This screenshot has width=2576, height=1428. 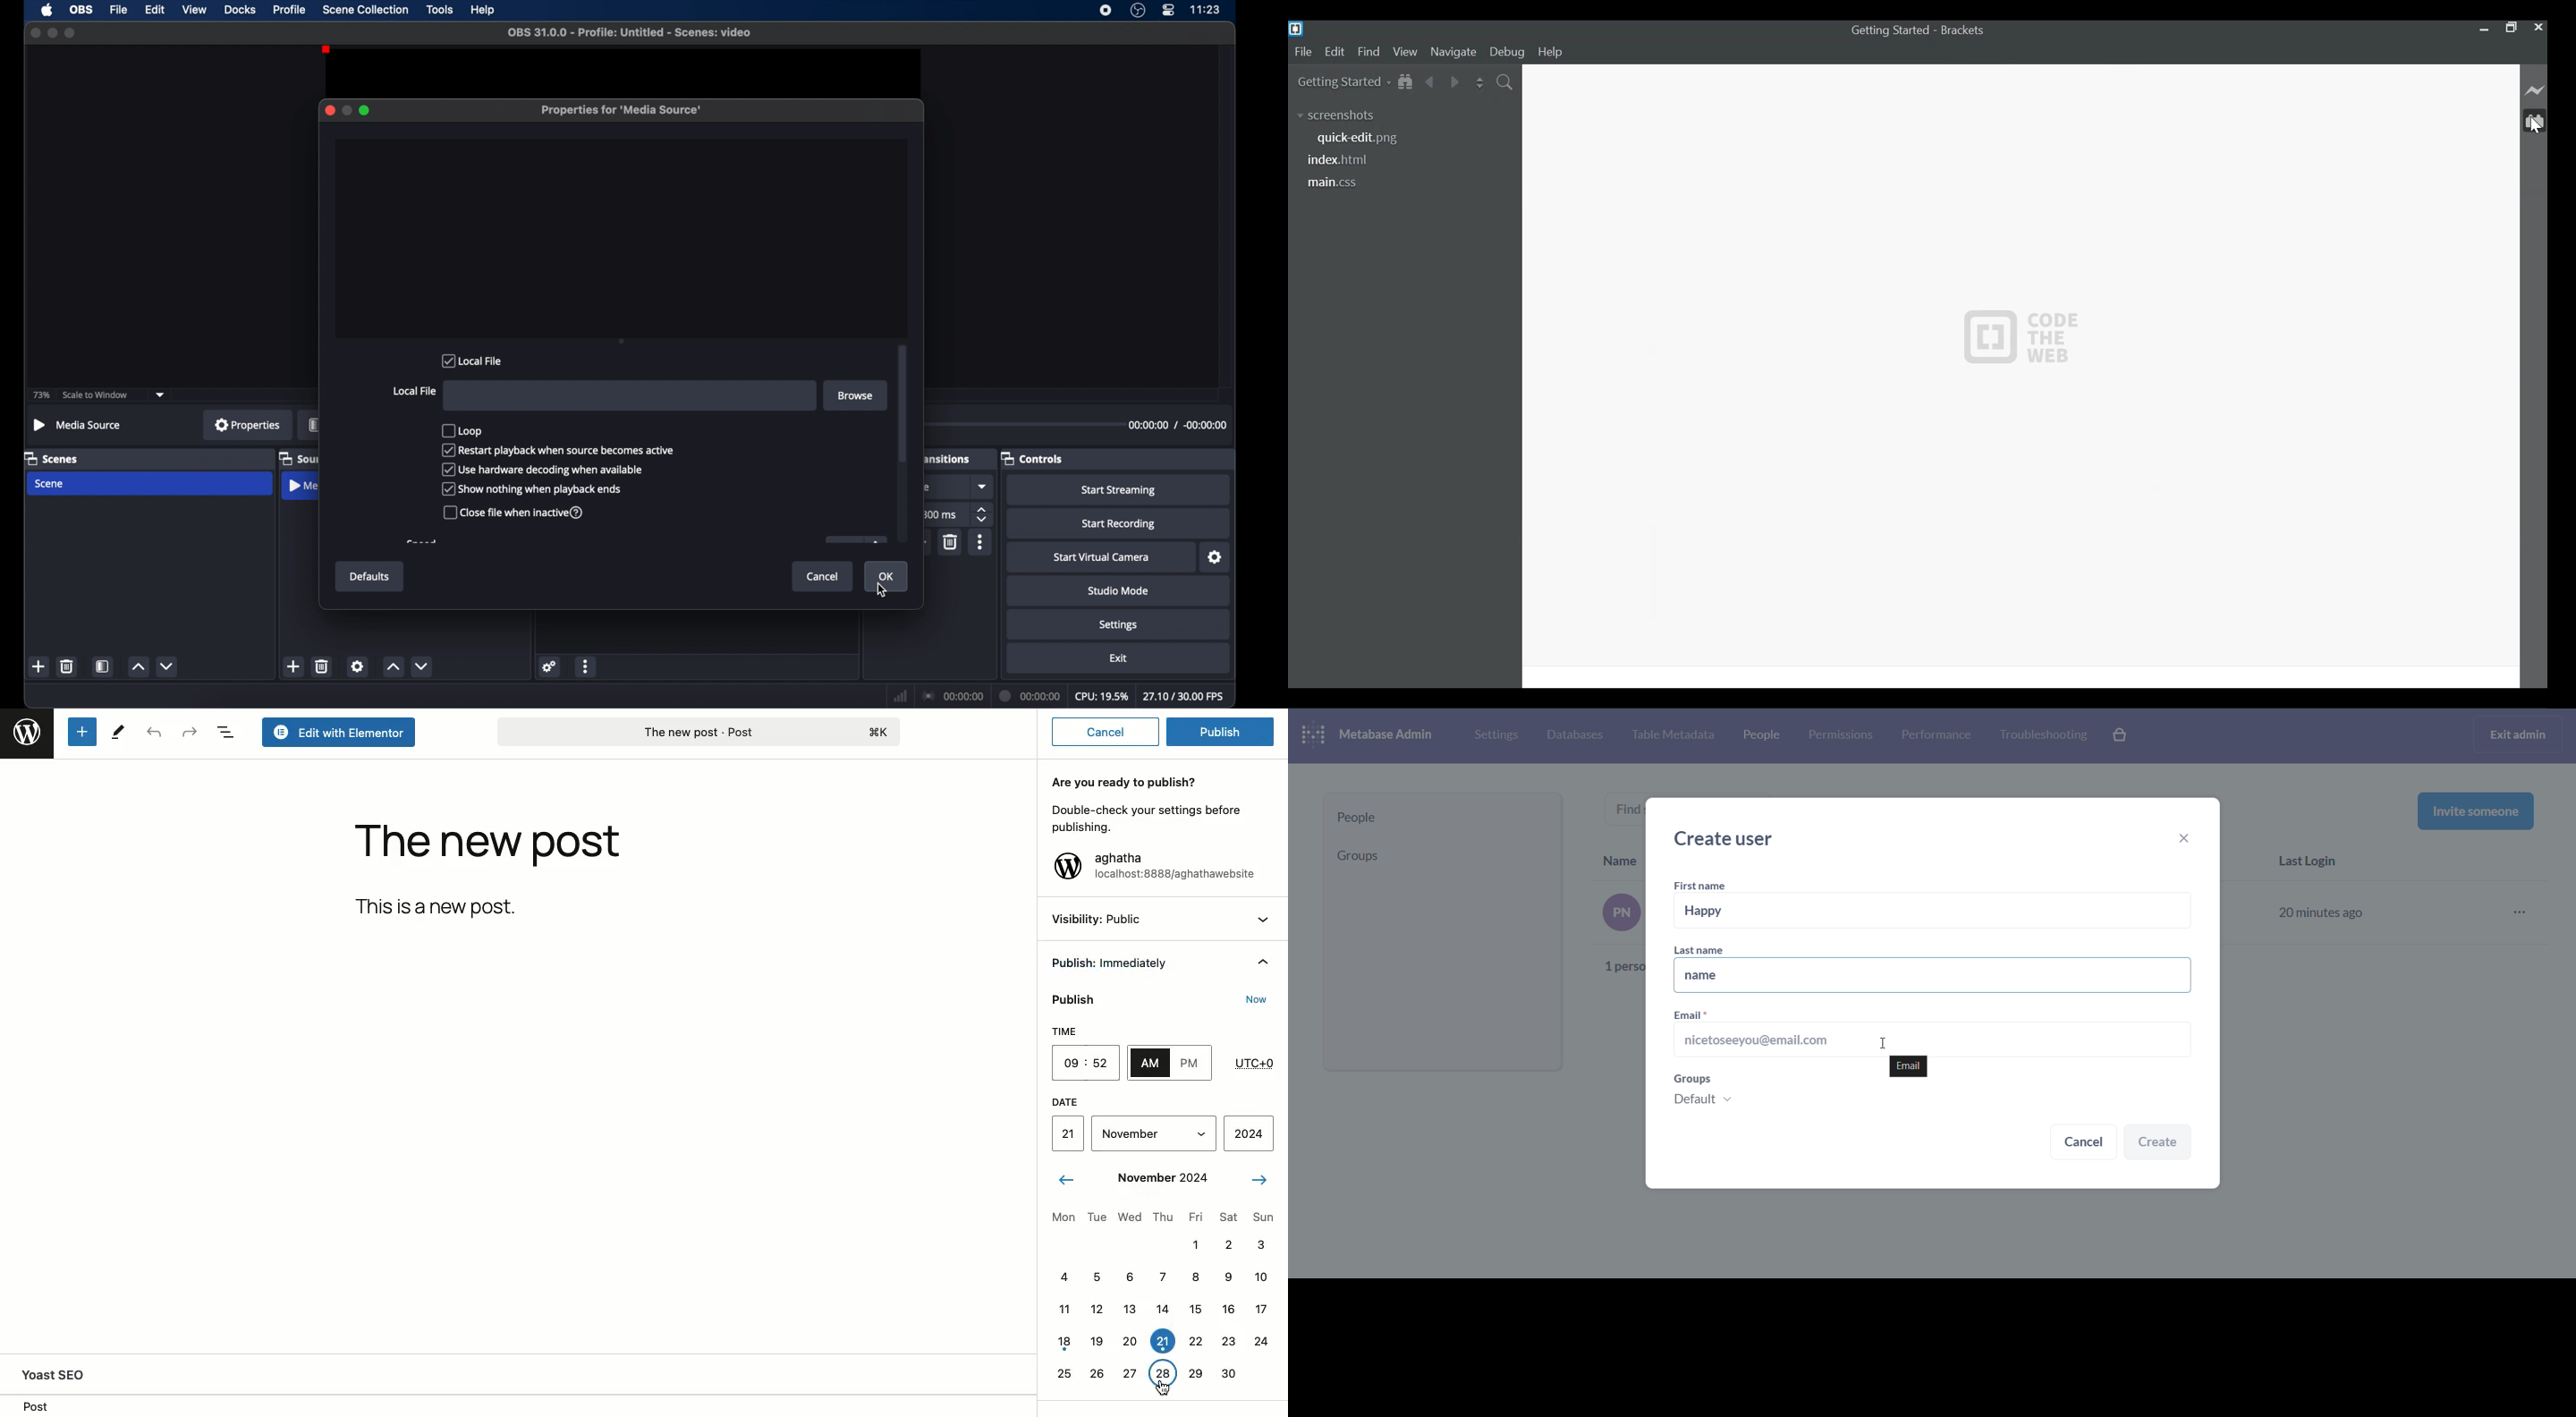 What do you see at coordinates (1196, 1277) in the screenshot?
I see `8` at bounding box center [1196, 1277].